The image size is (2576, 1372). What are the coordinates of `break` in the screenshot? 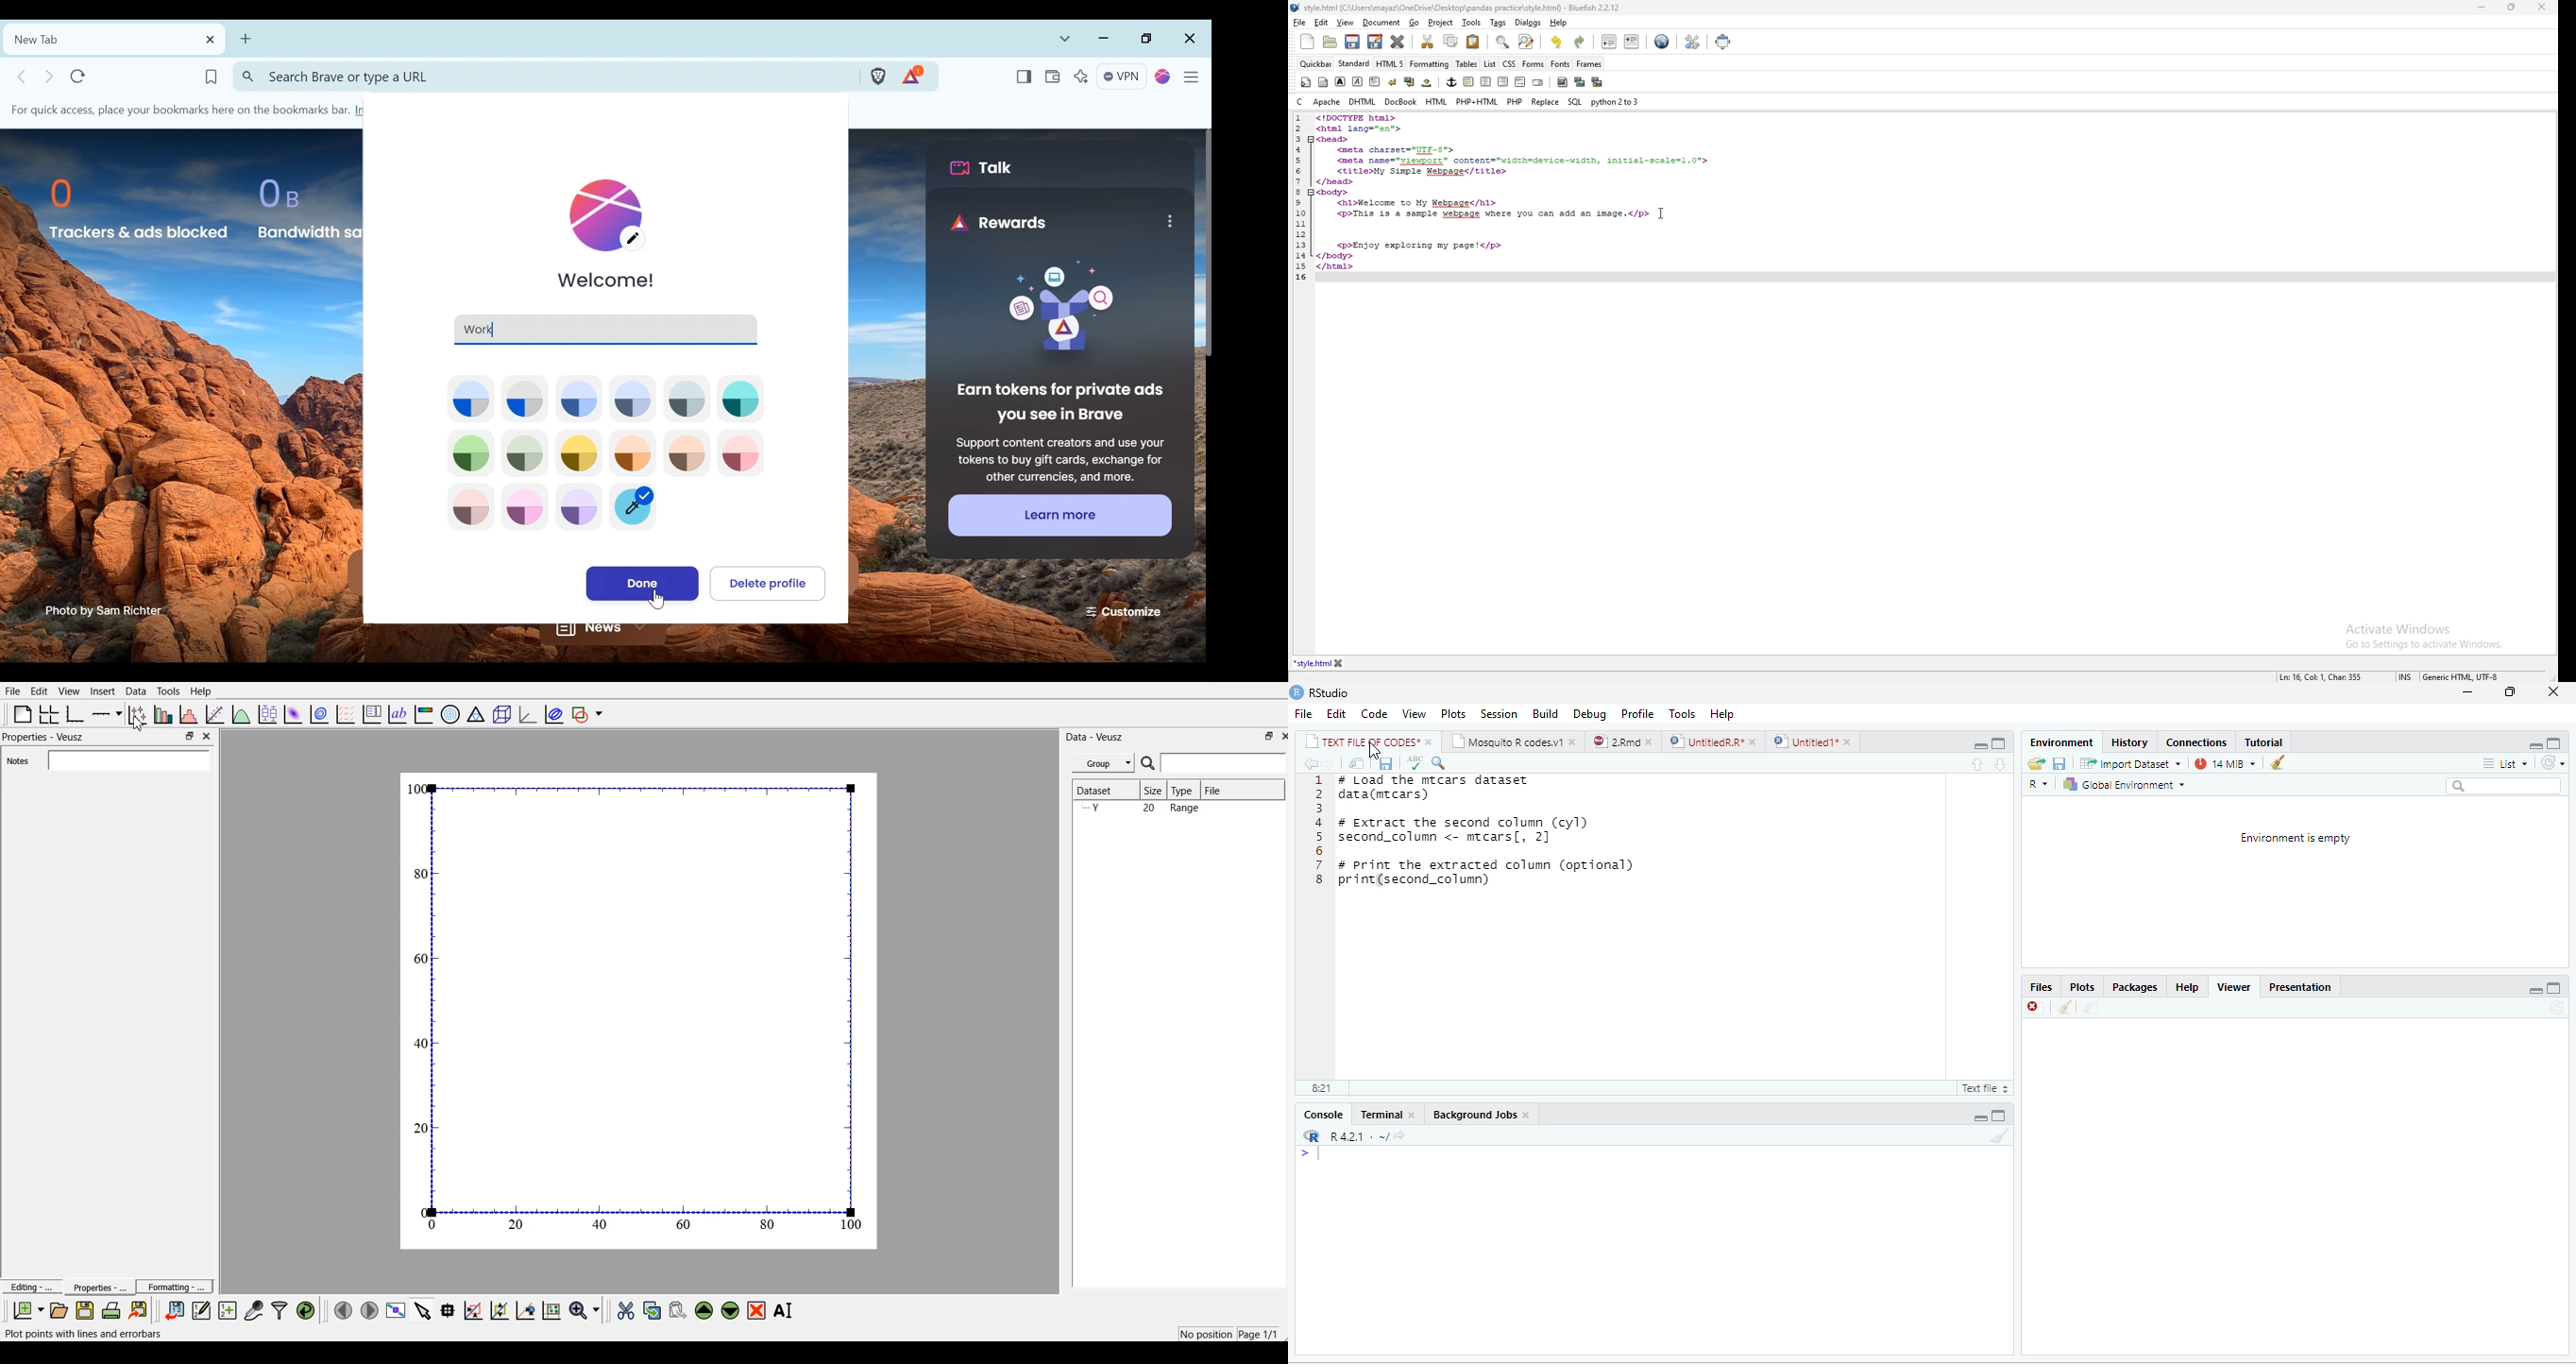 It's located at (1393, 83).